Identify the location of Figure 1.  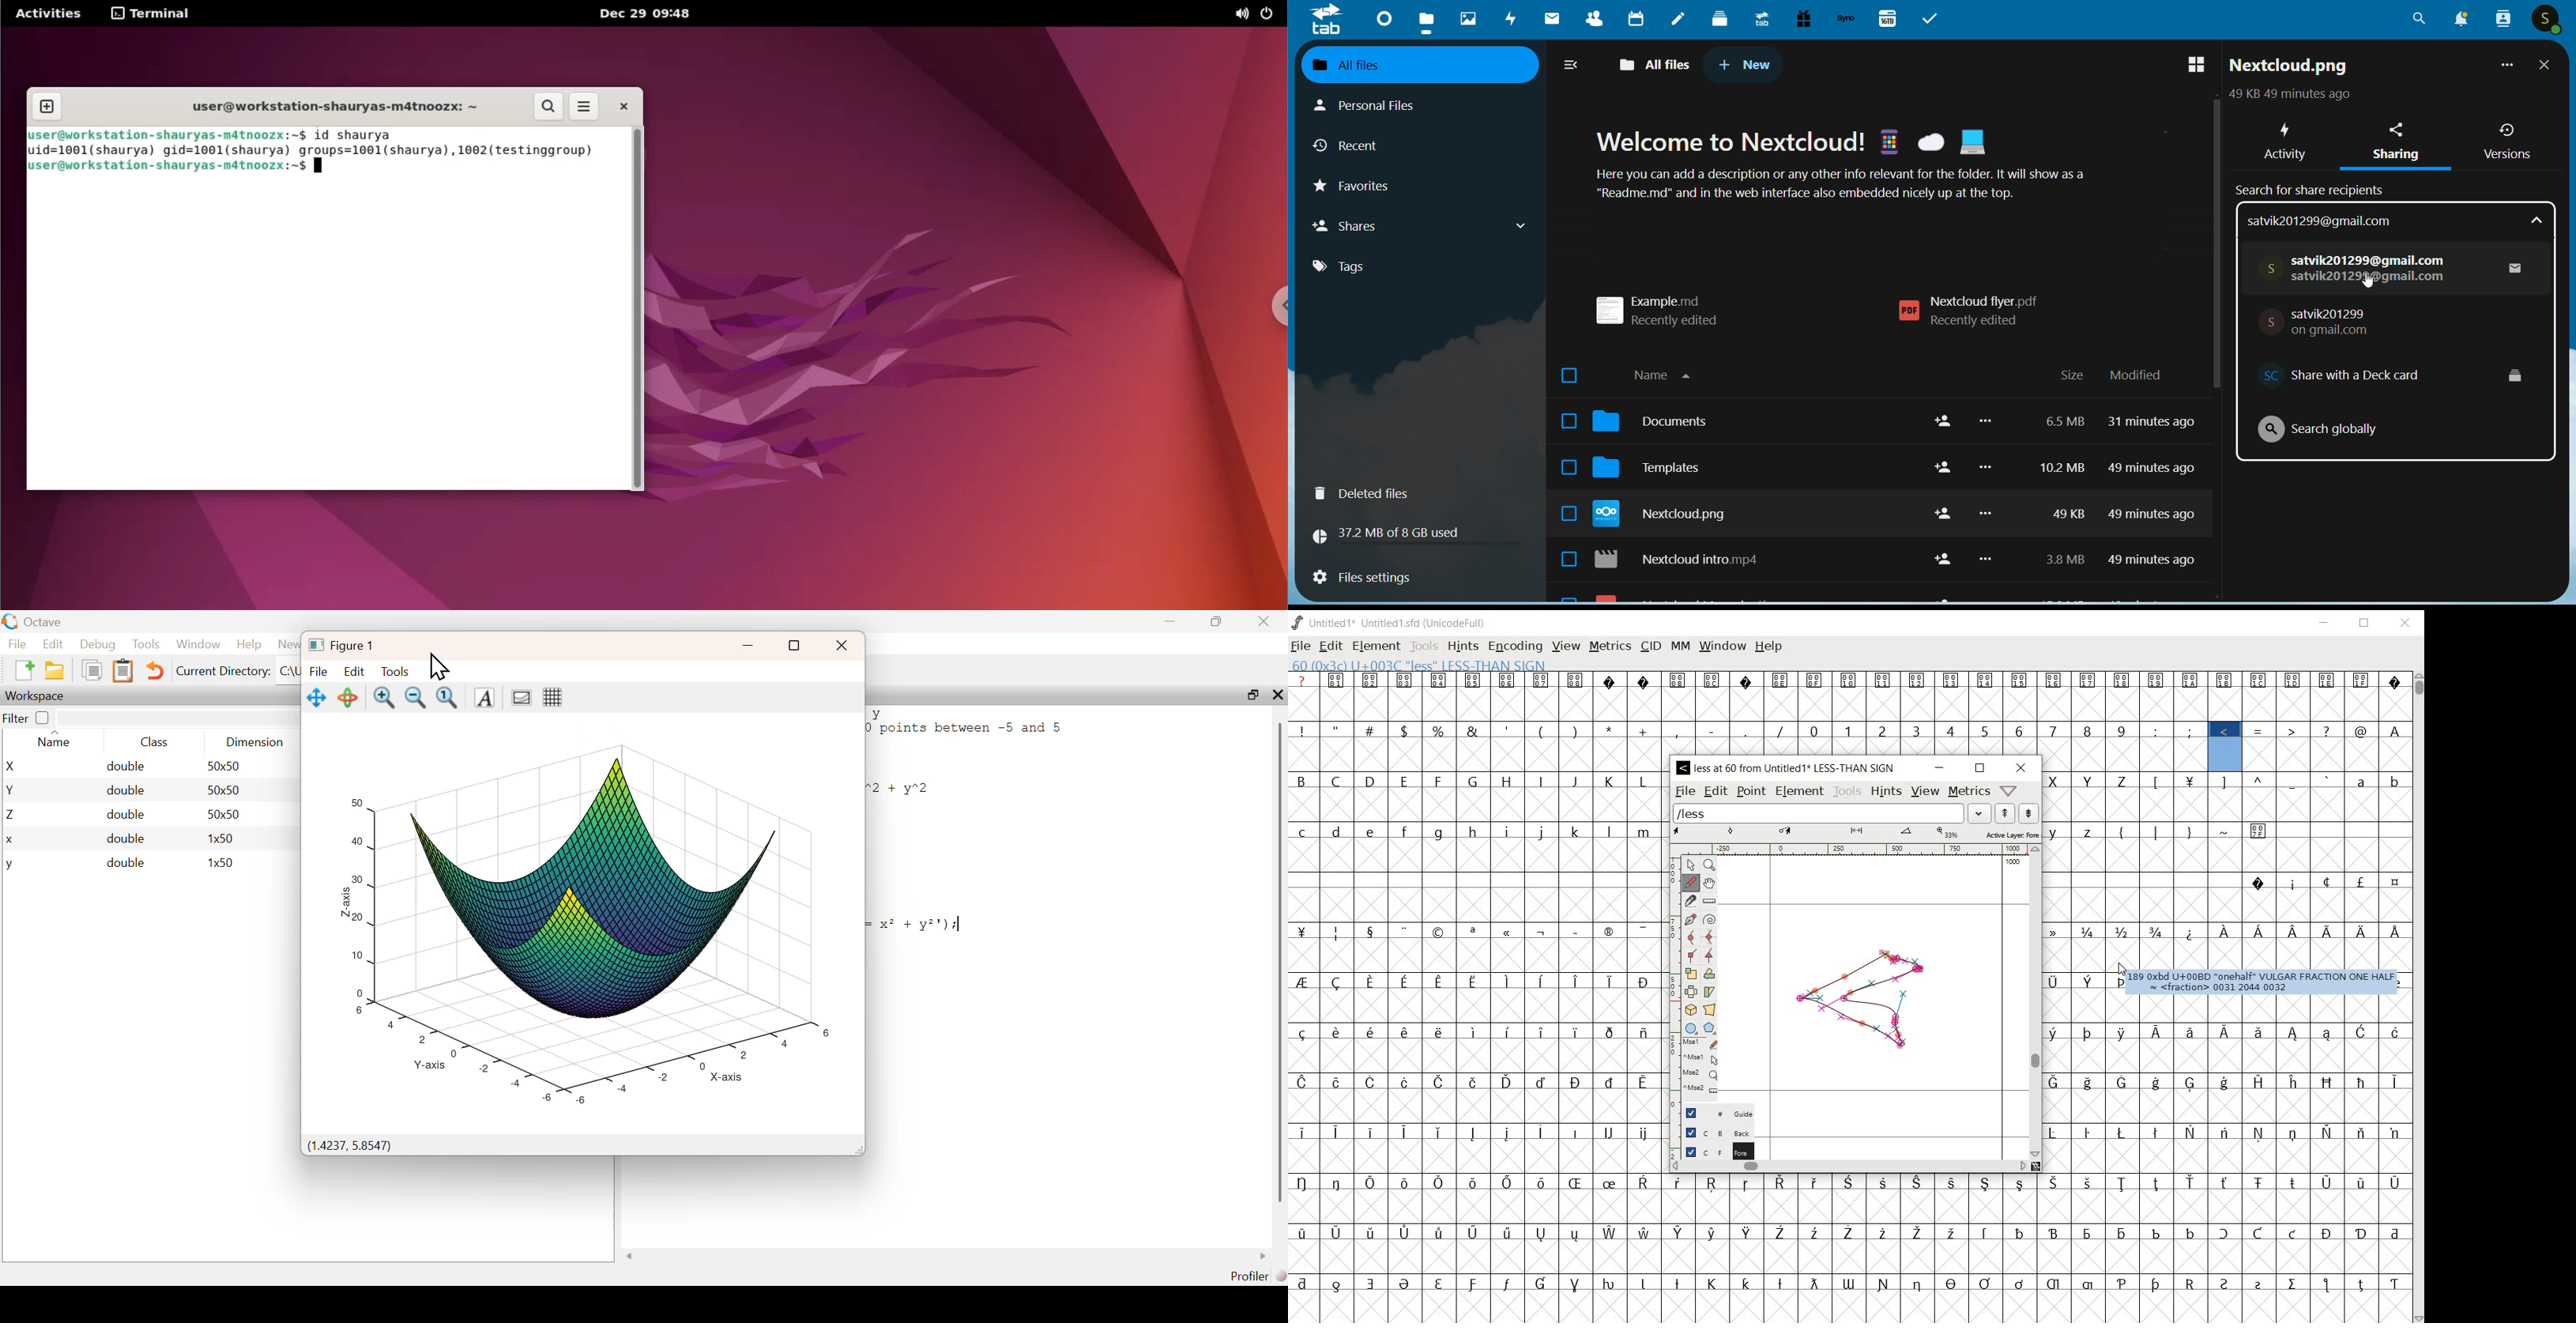
(341, 645).